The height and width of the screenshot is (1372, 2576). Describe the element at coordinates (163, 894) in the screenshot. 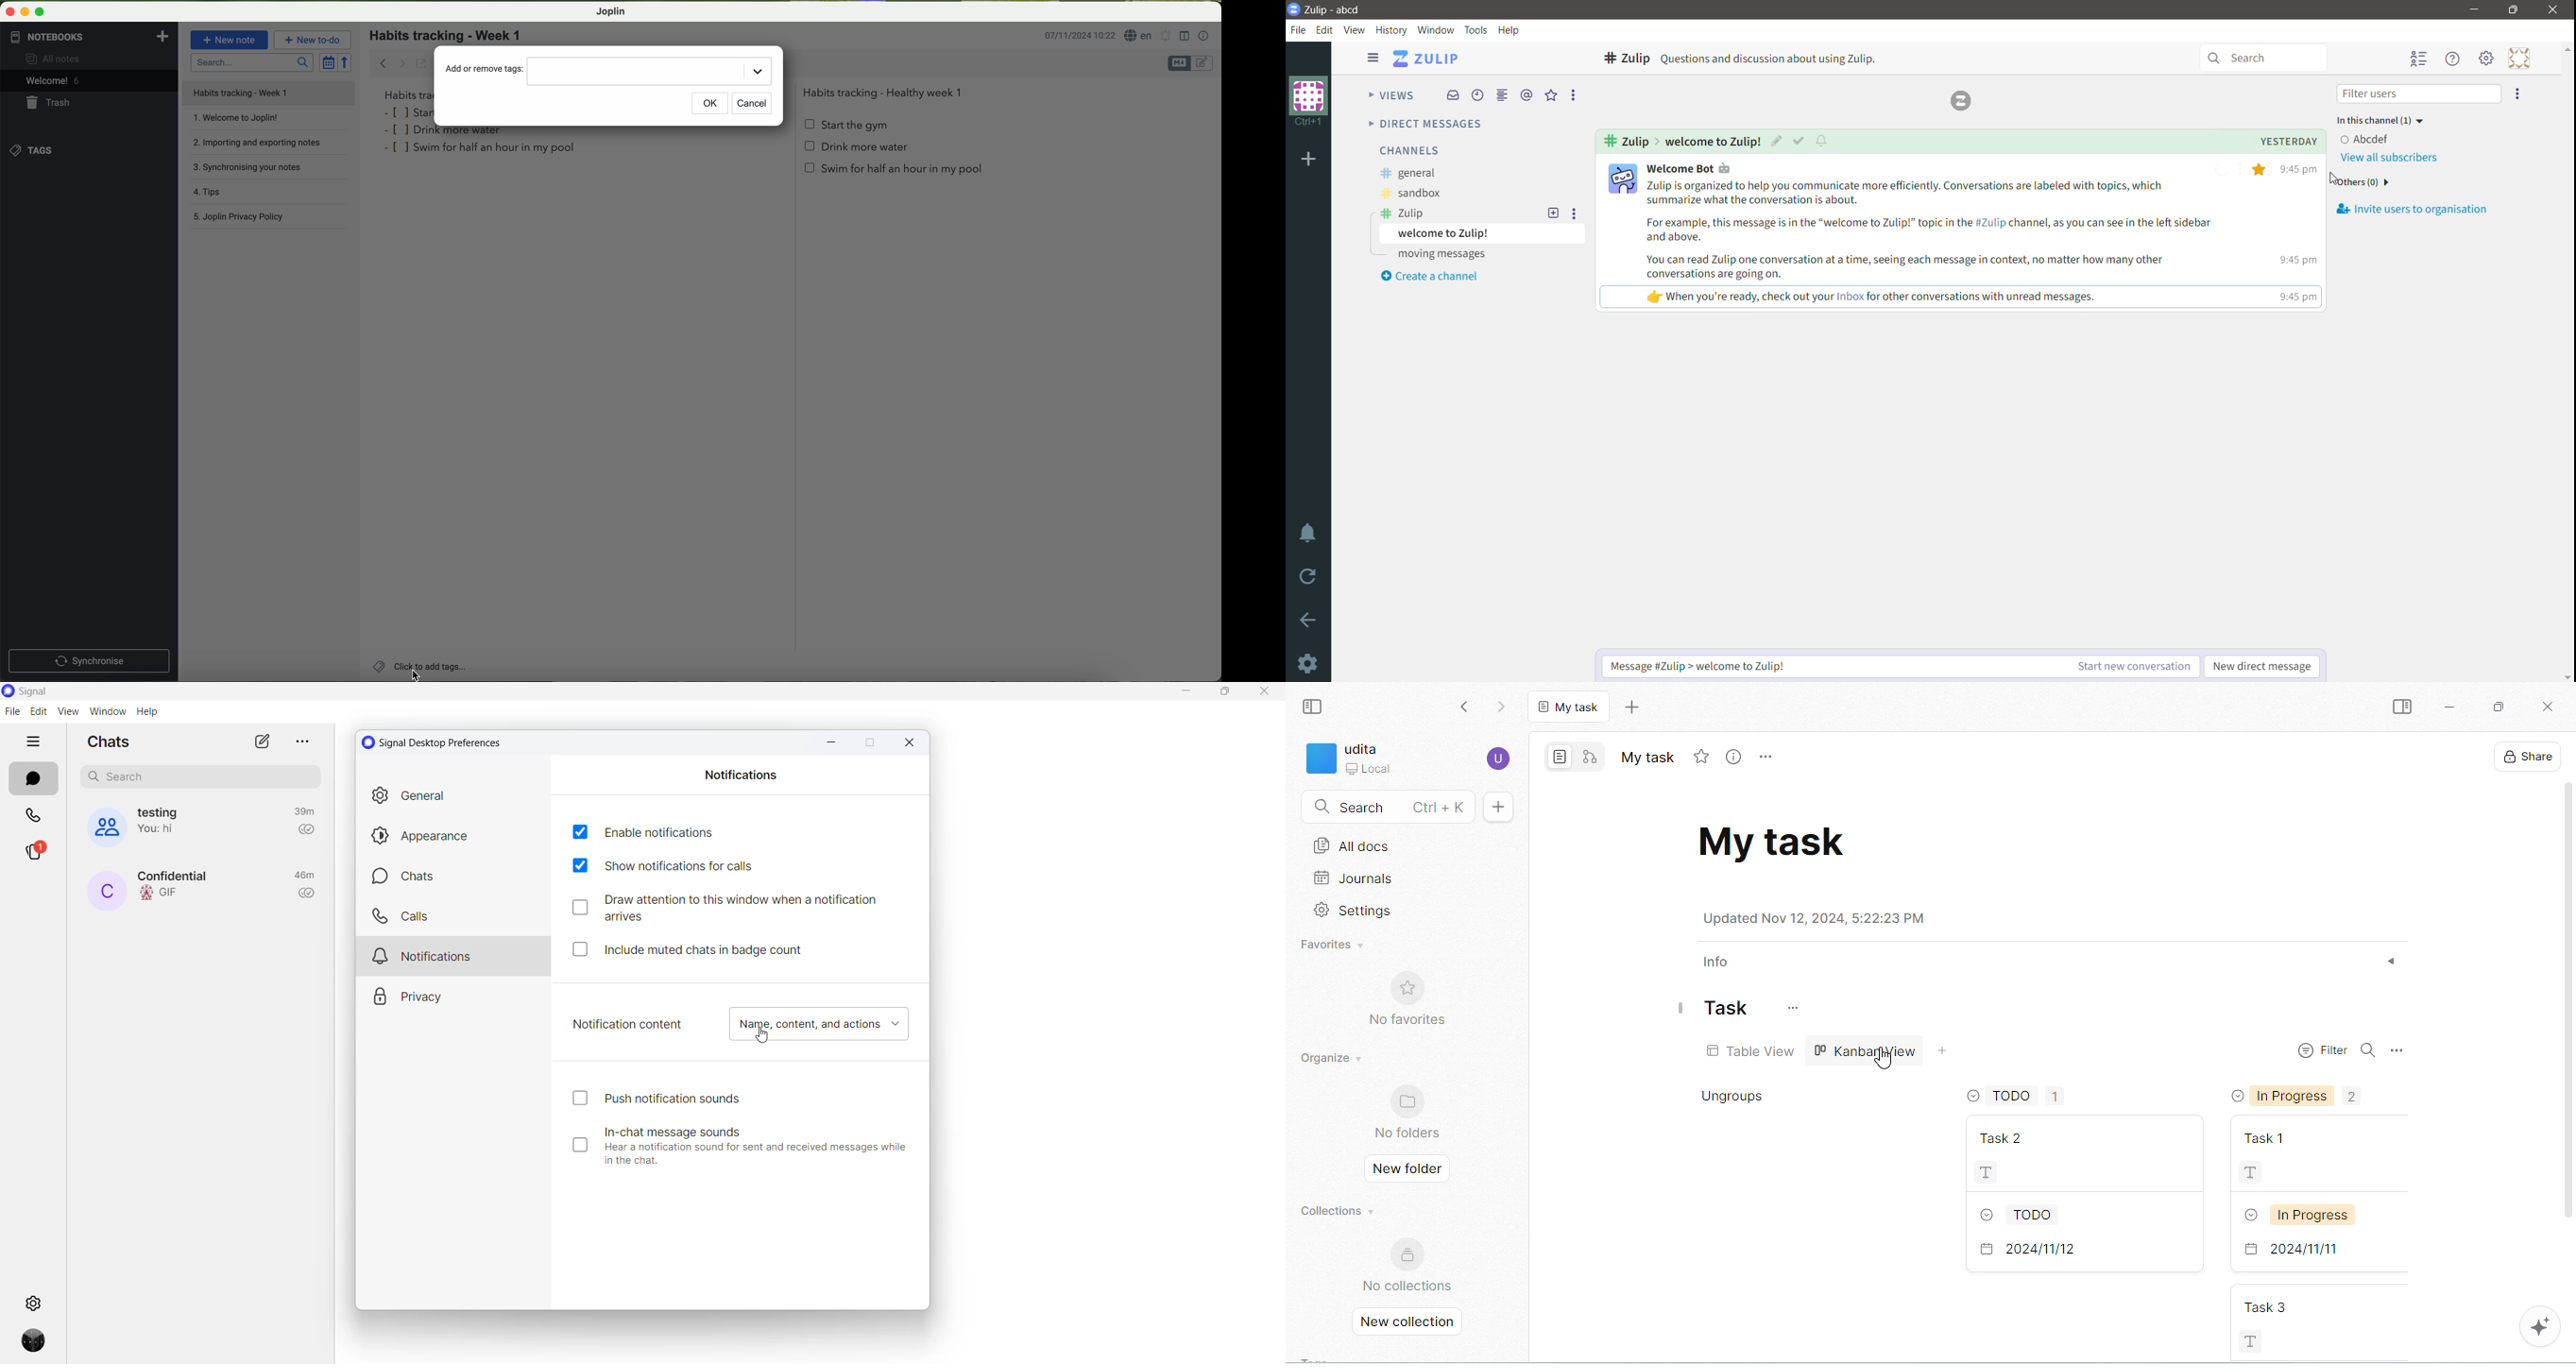

I see `last message` at that location.